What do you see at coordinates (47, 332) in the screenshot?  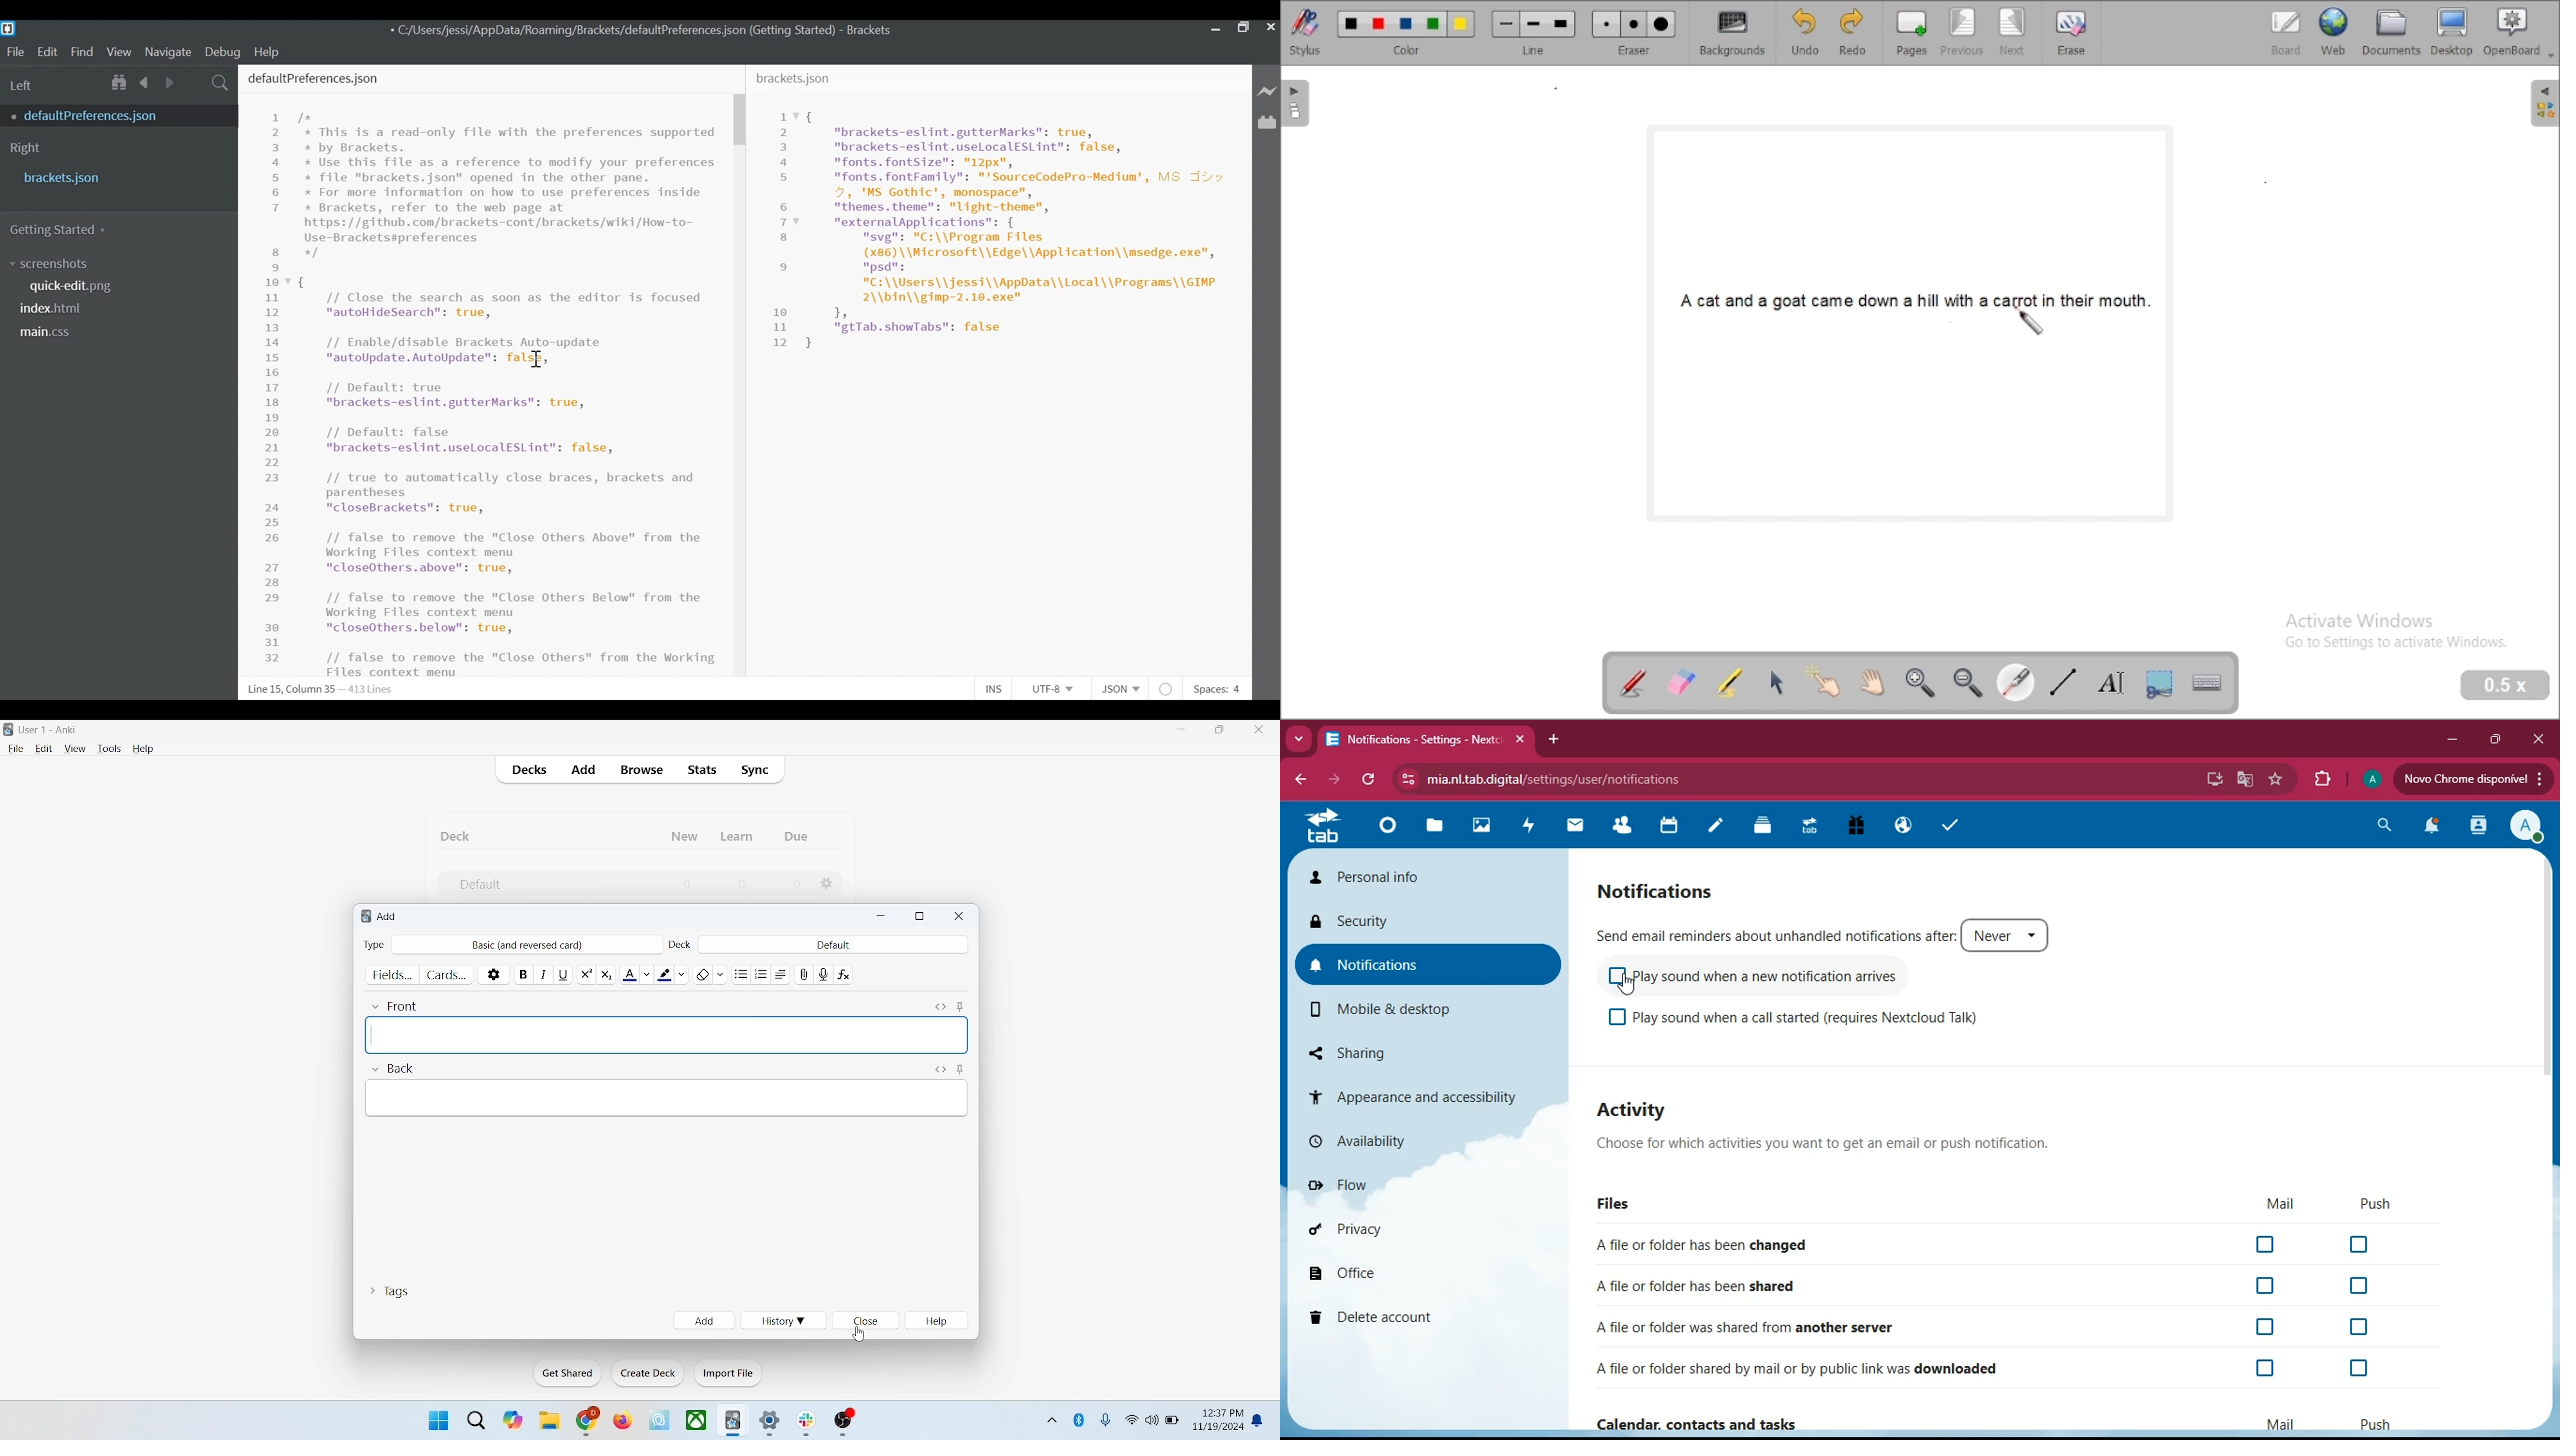 I see `main.css` at bounding box center [47, 332].